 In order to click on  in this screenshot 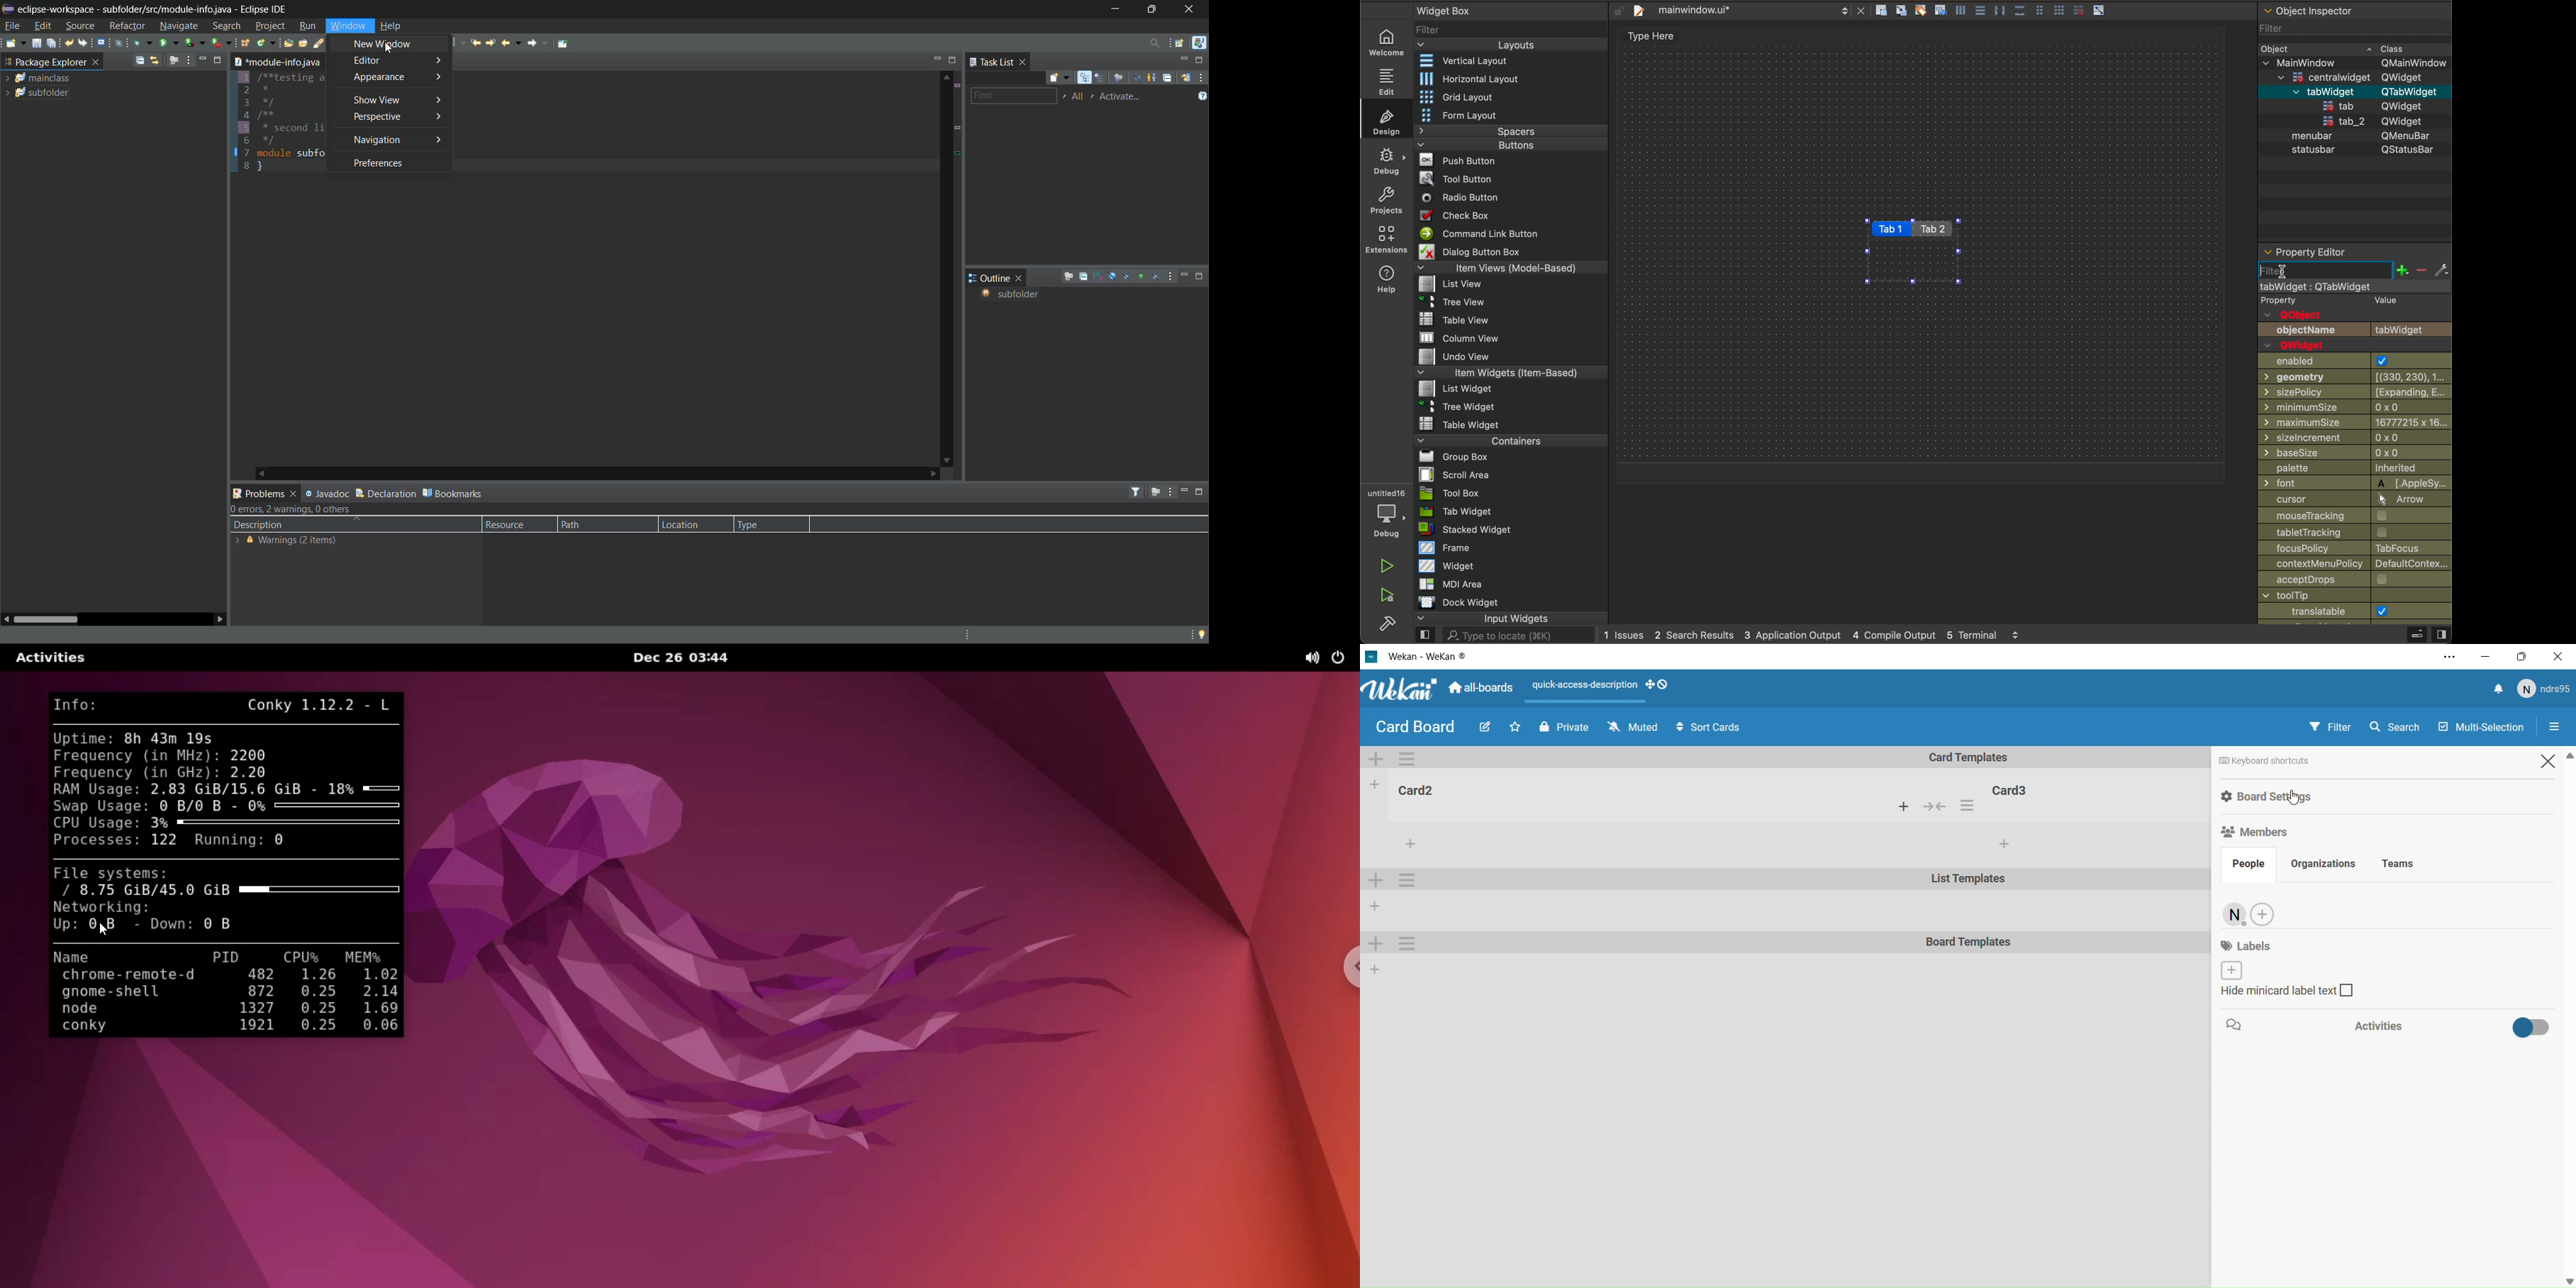, I will do `click(2357, 611)`.